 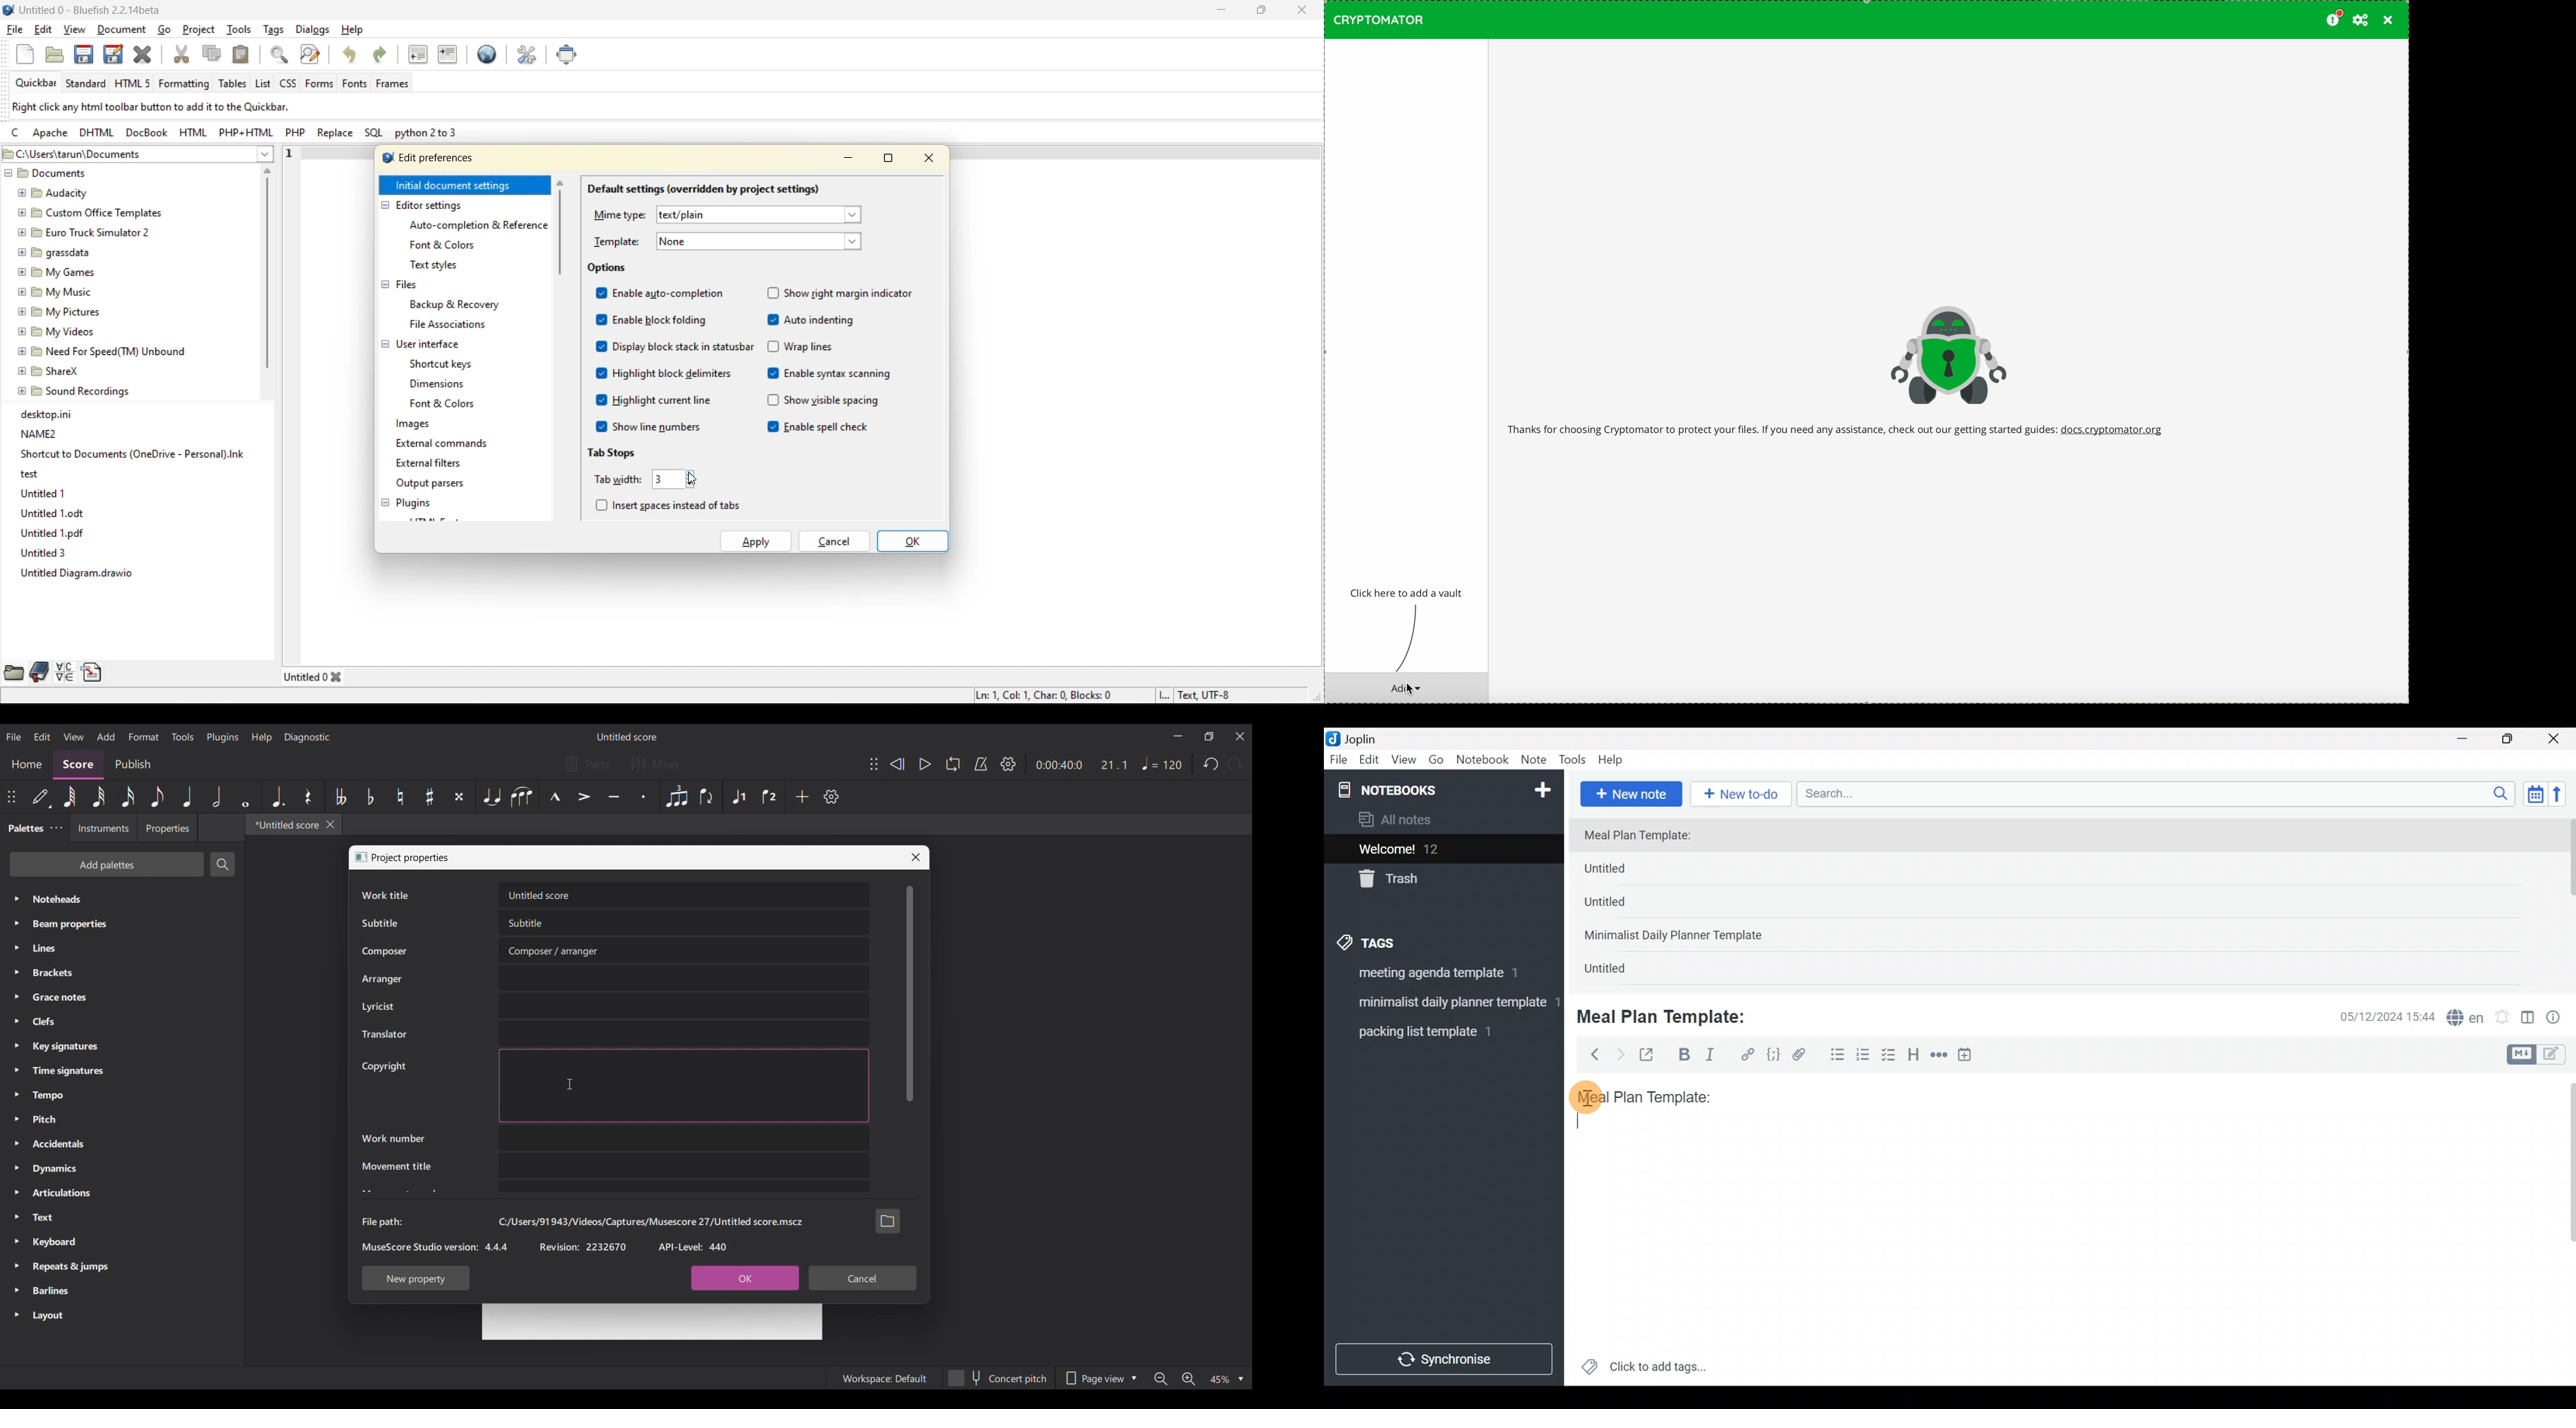 What do you see at coordinates (1099, 1378) in the screenshot?
I see `Page view options` at bounding box center [1099, 1378].